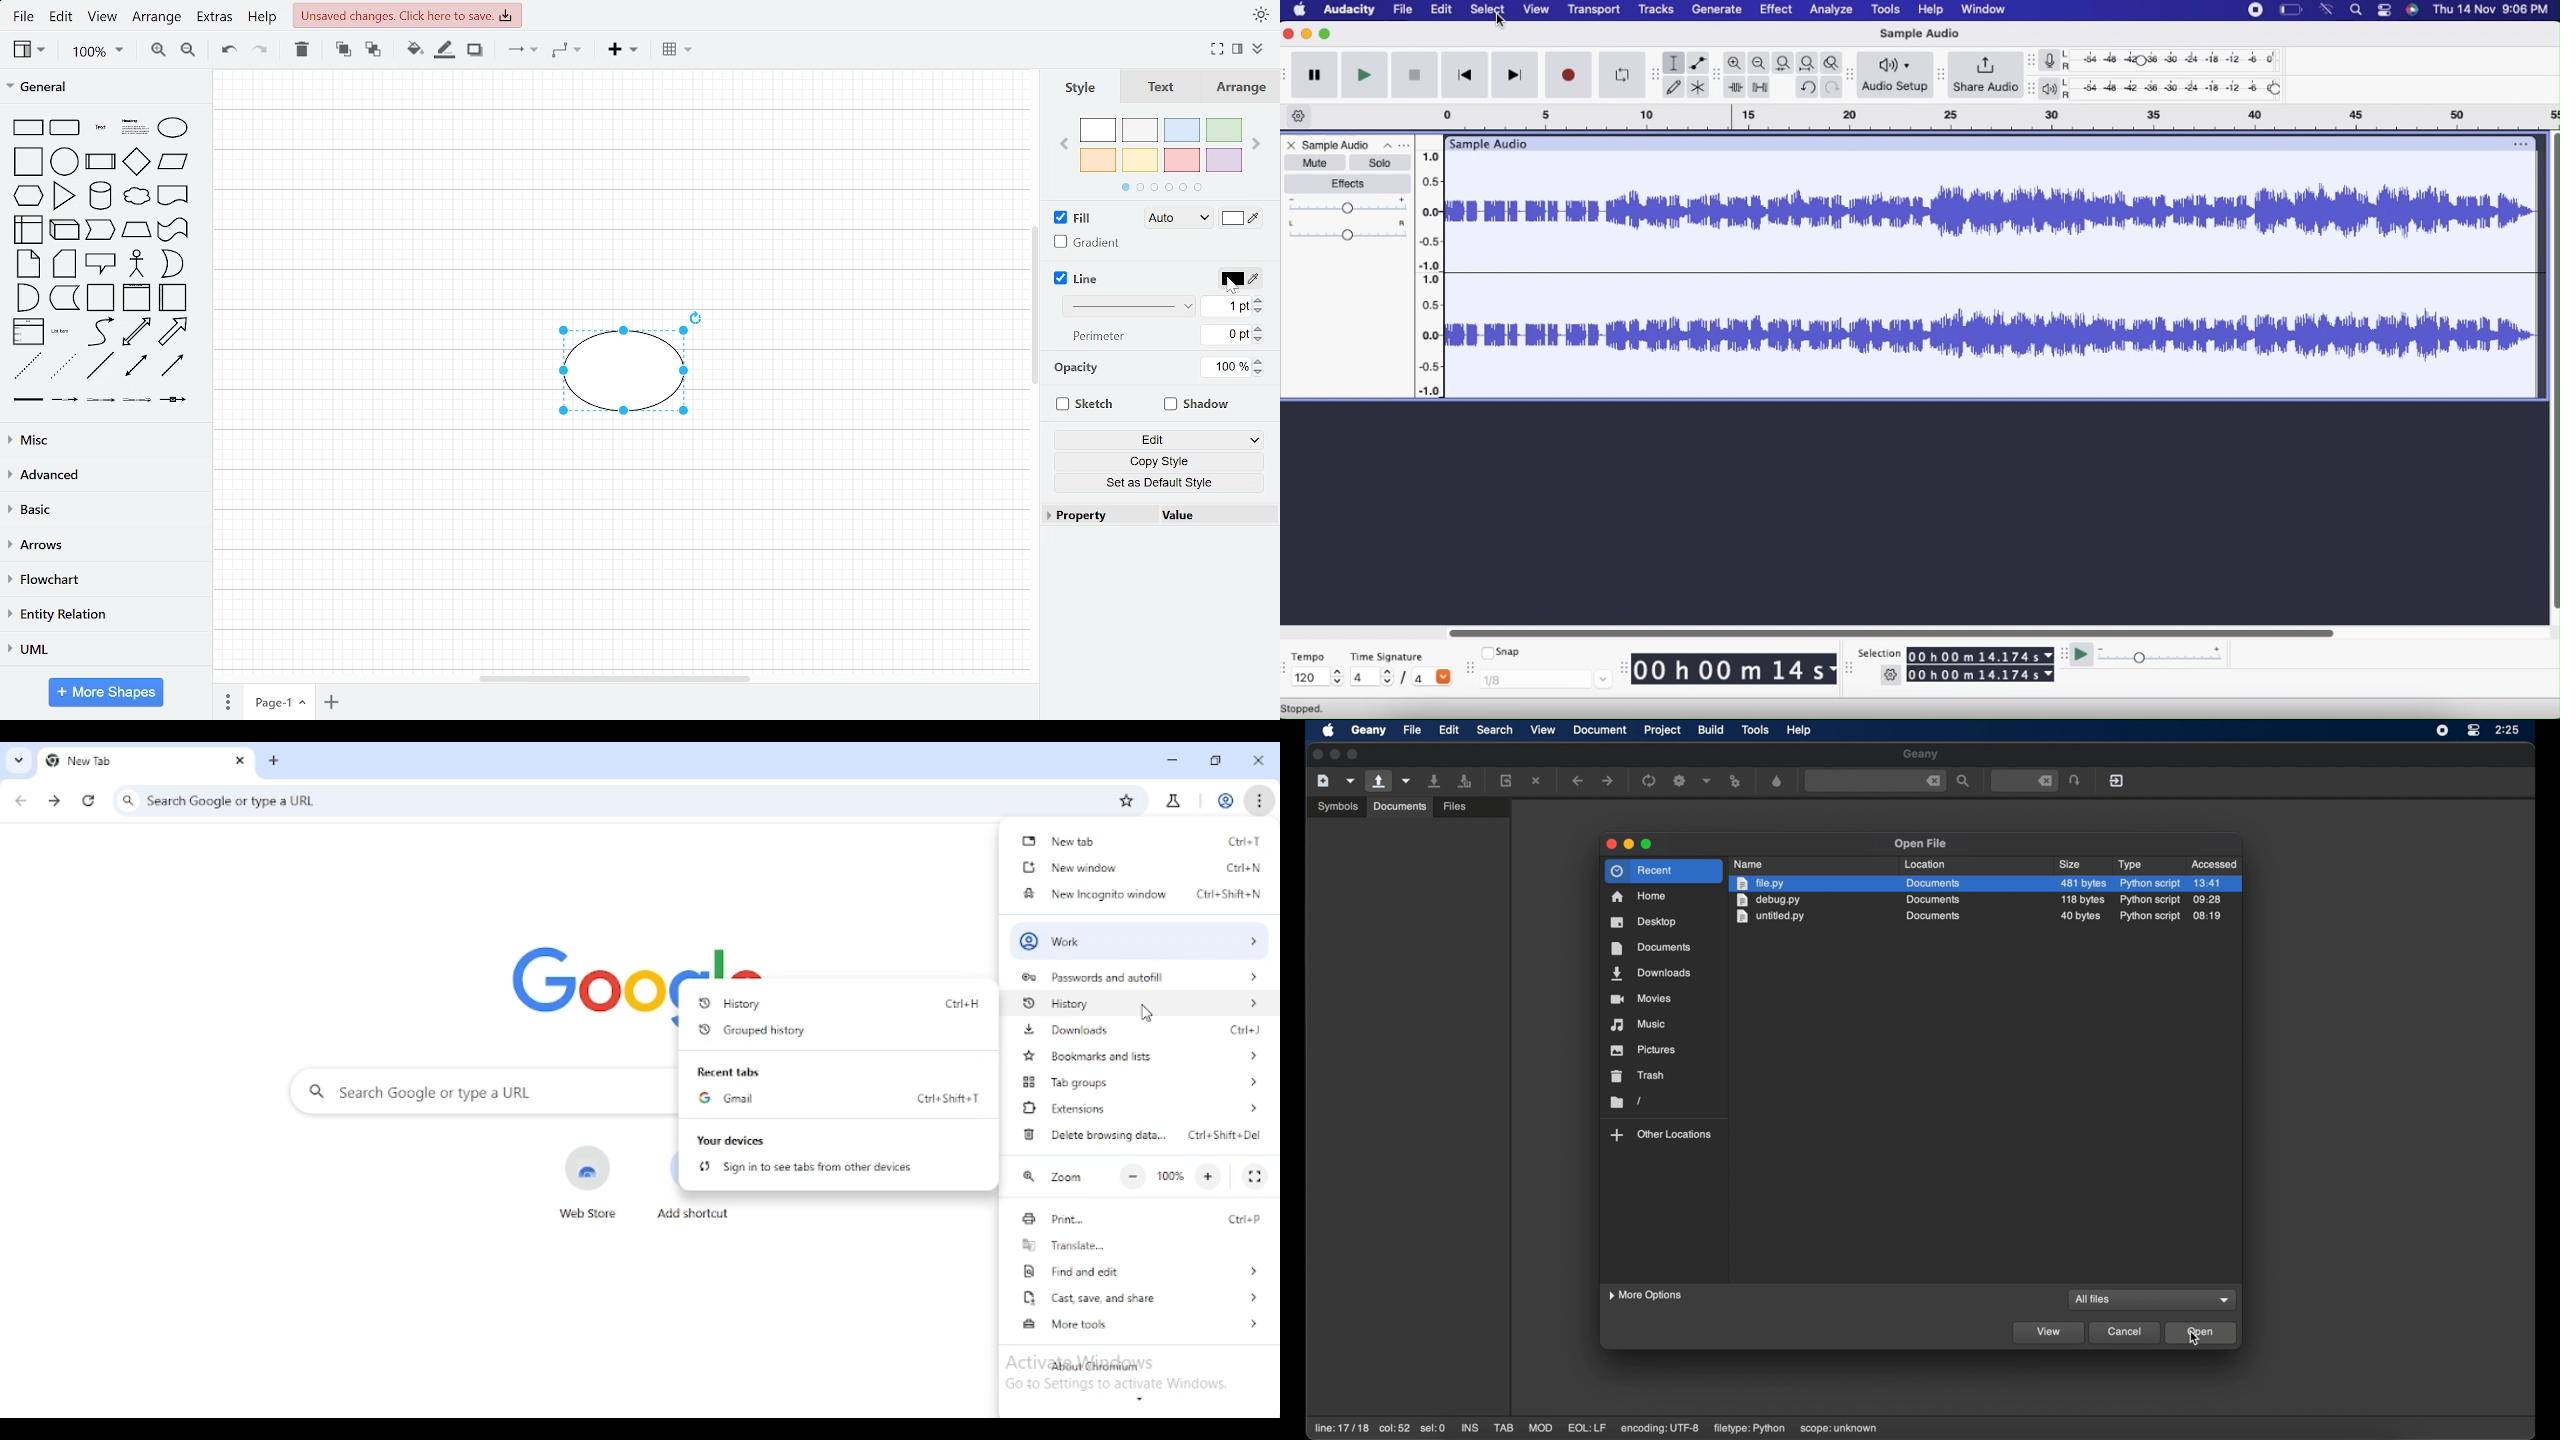  What do you see at coordinates (1292, 146) in the screenshot?
I see `Close` at bounding box center [1292, 146].